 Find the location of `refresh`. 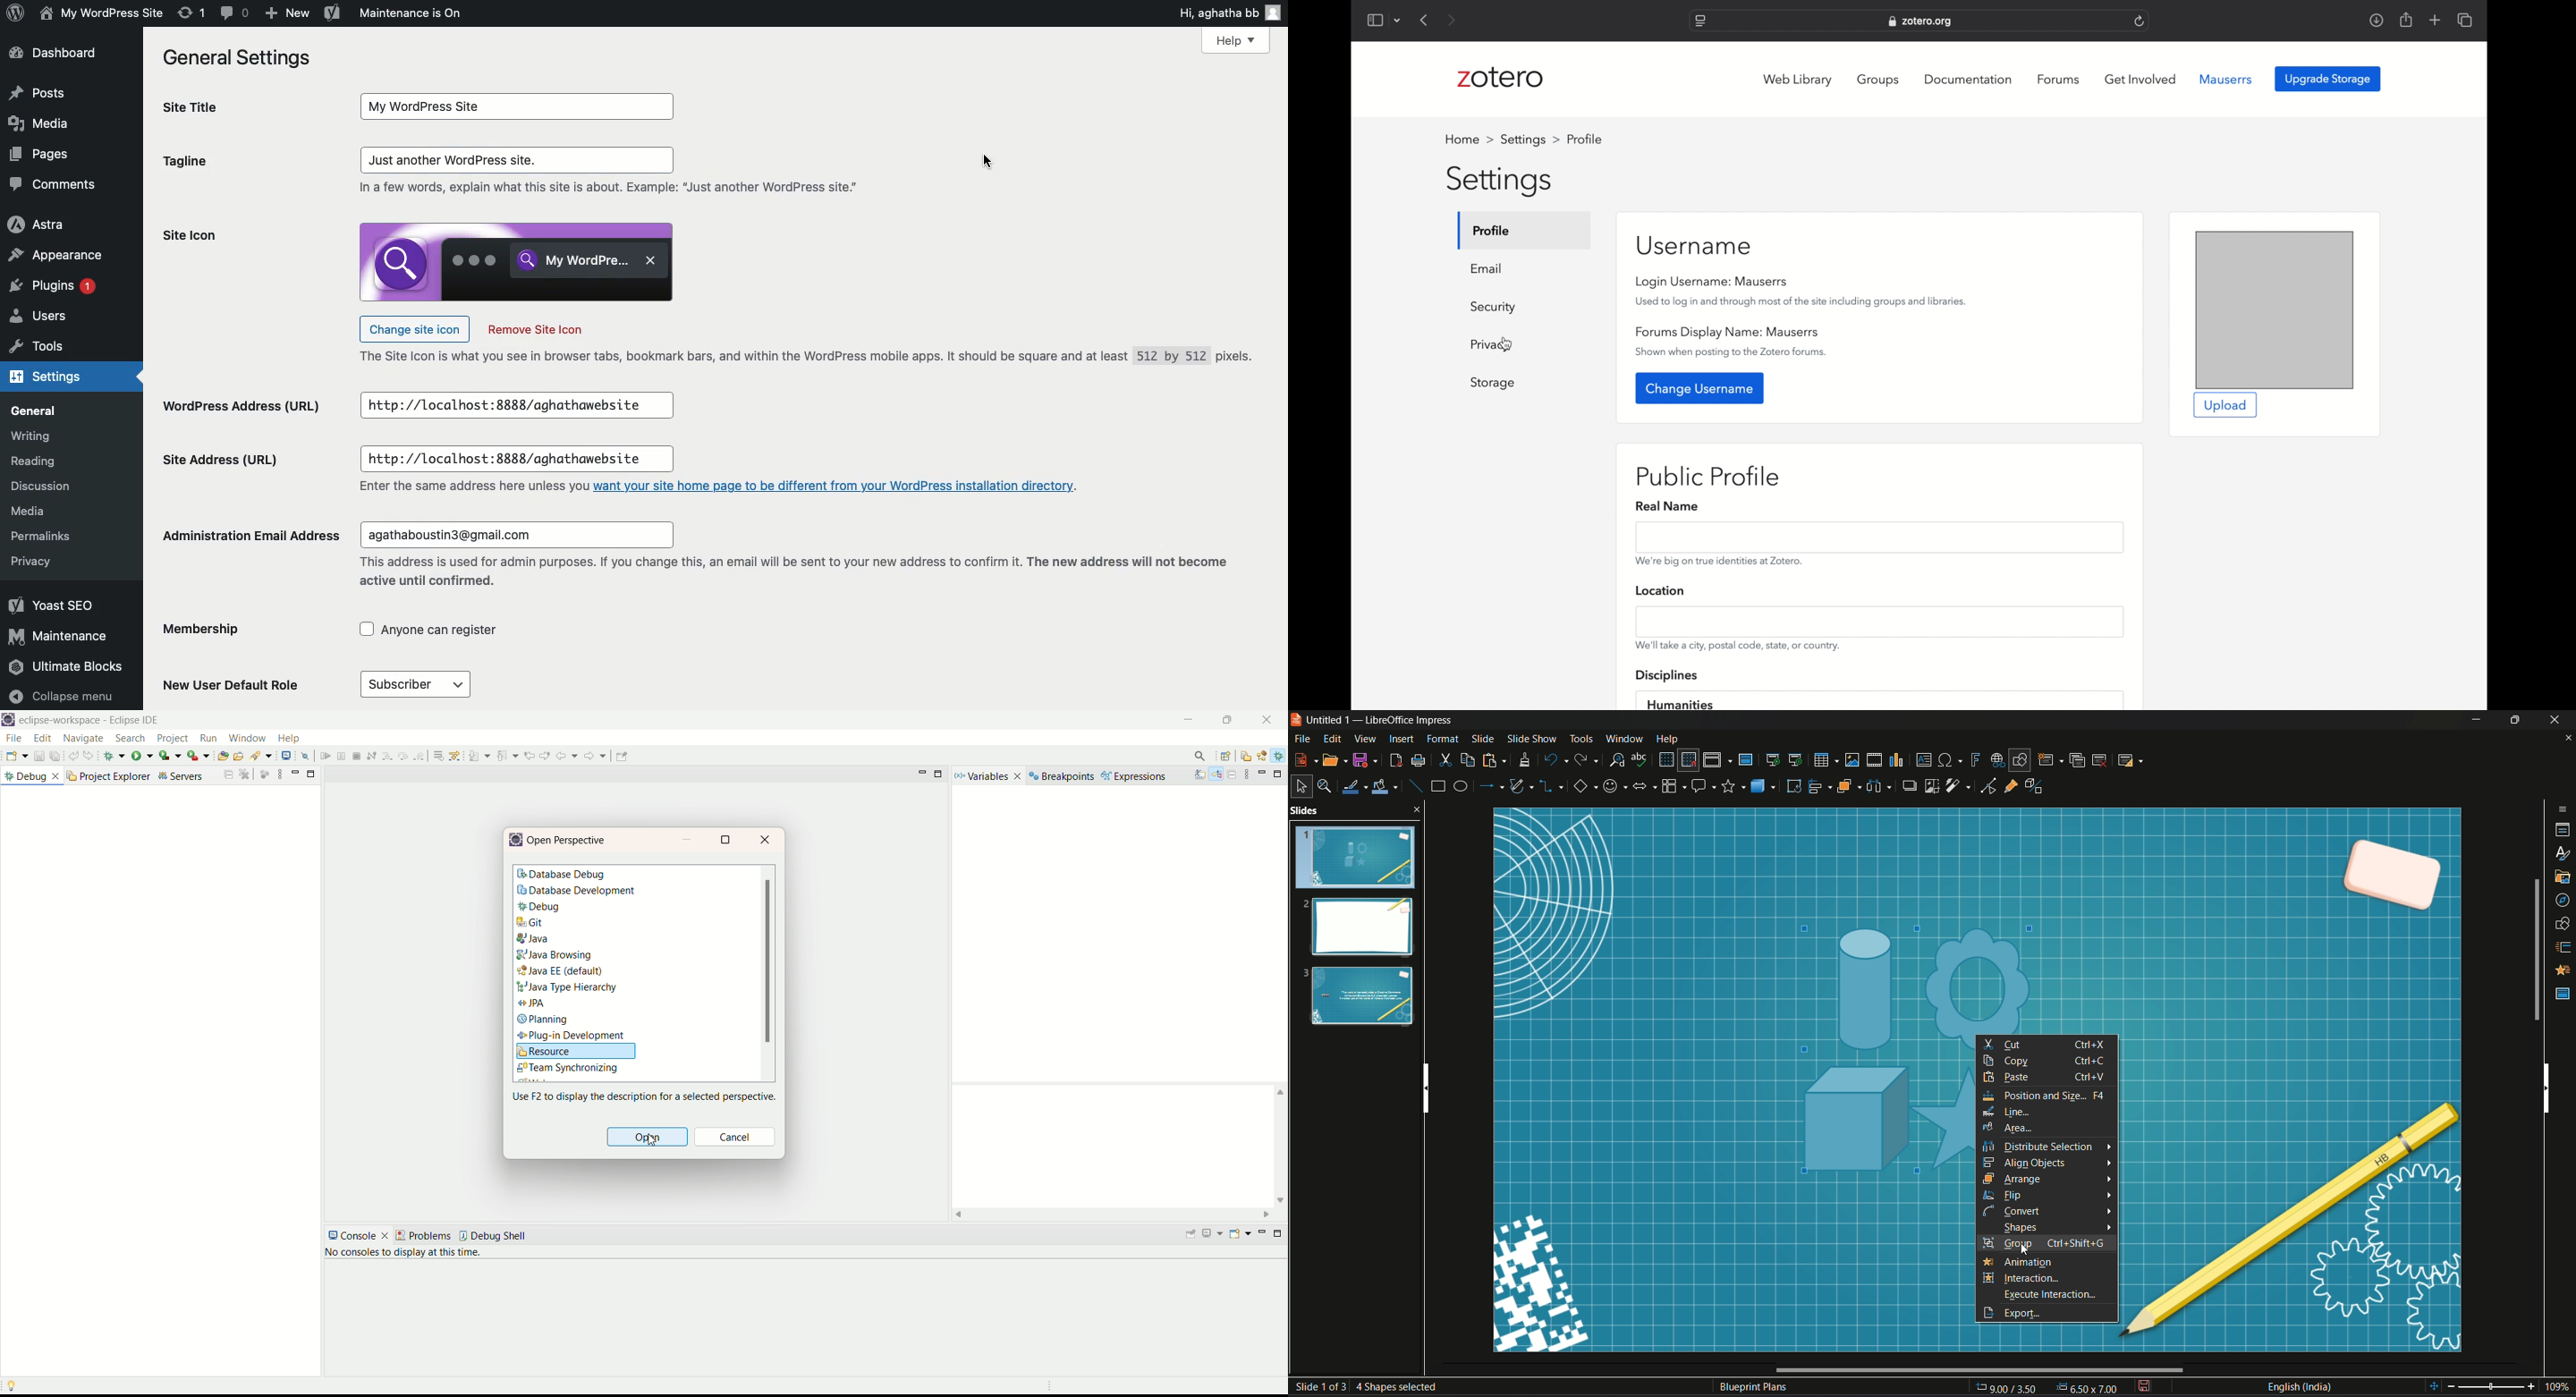

refresh is located at coordinates (2140, 22).